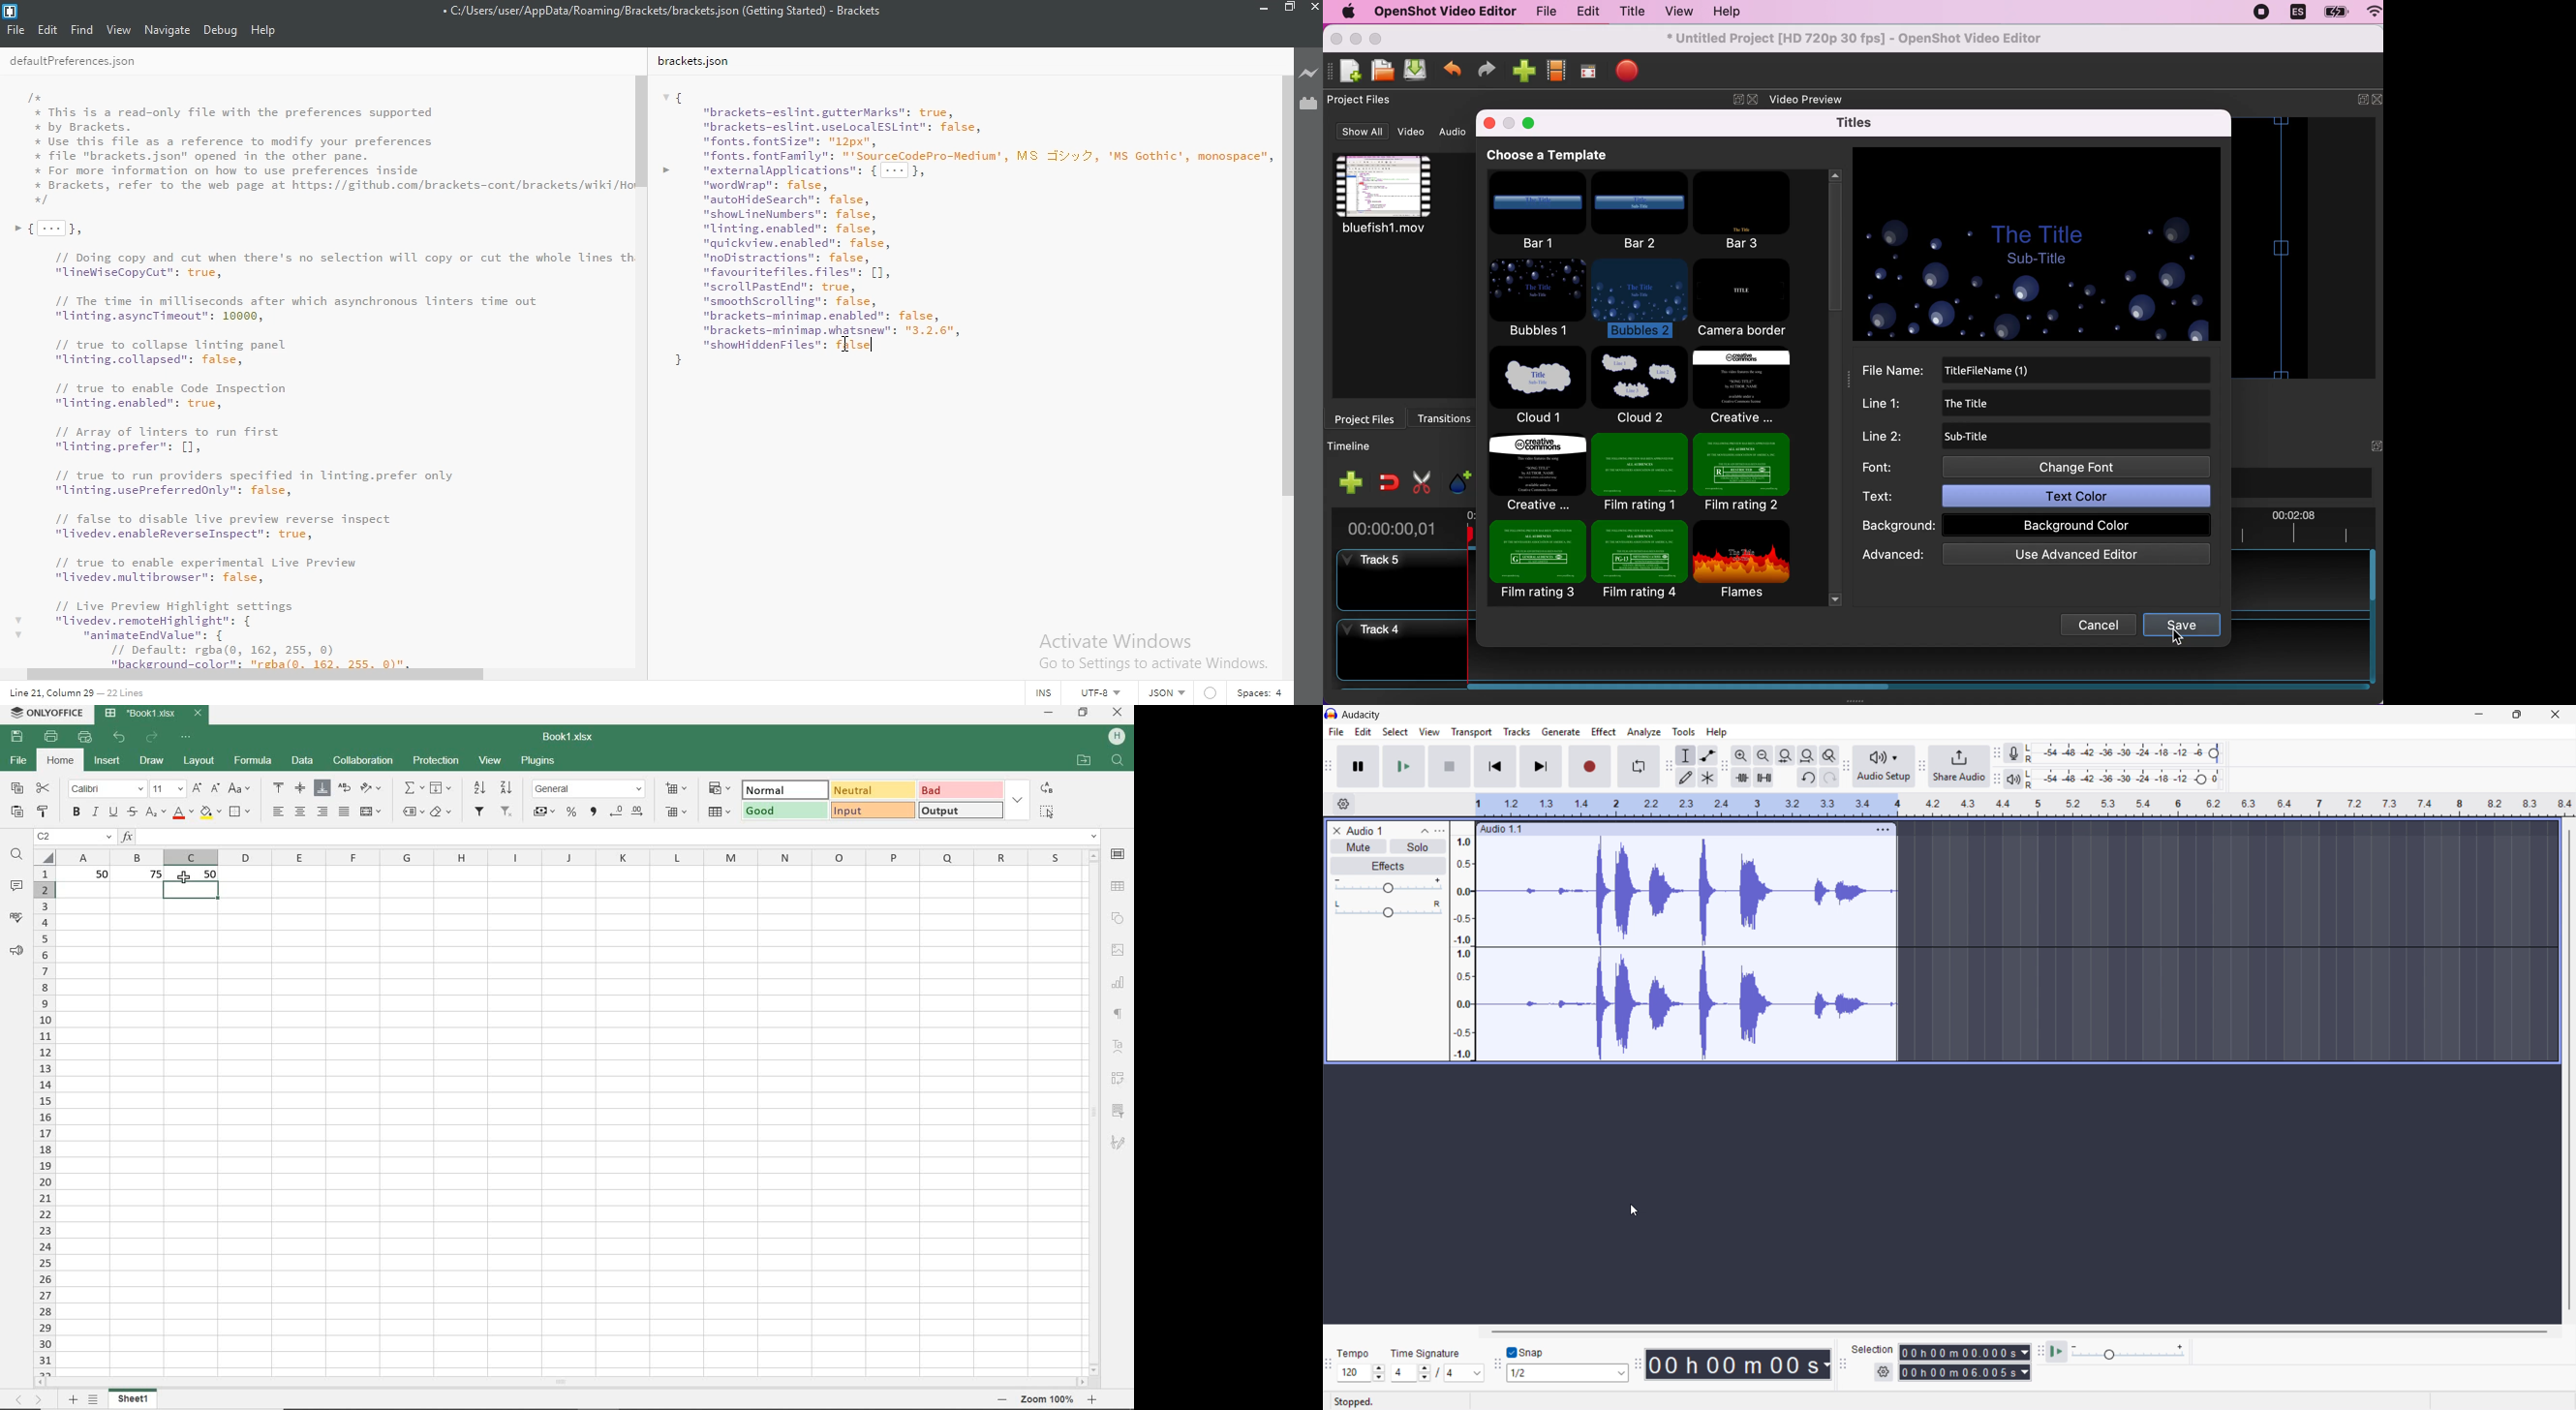  What do you see at coordinates (545, 812) in the screenshot?
I see `accounting style` at bounding box center [545, 812].